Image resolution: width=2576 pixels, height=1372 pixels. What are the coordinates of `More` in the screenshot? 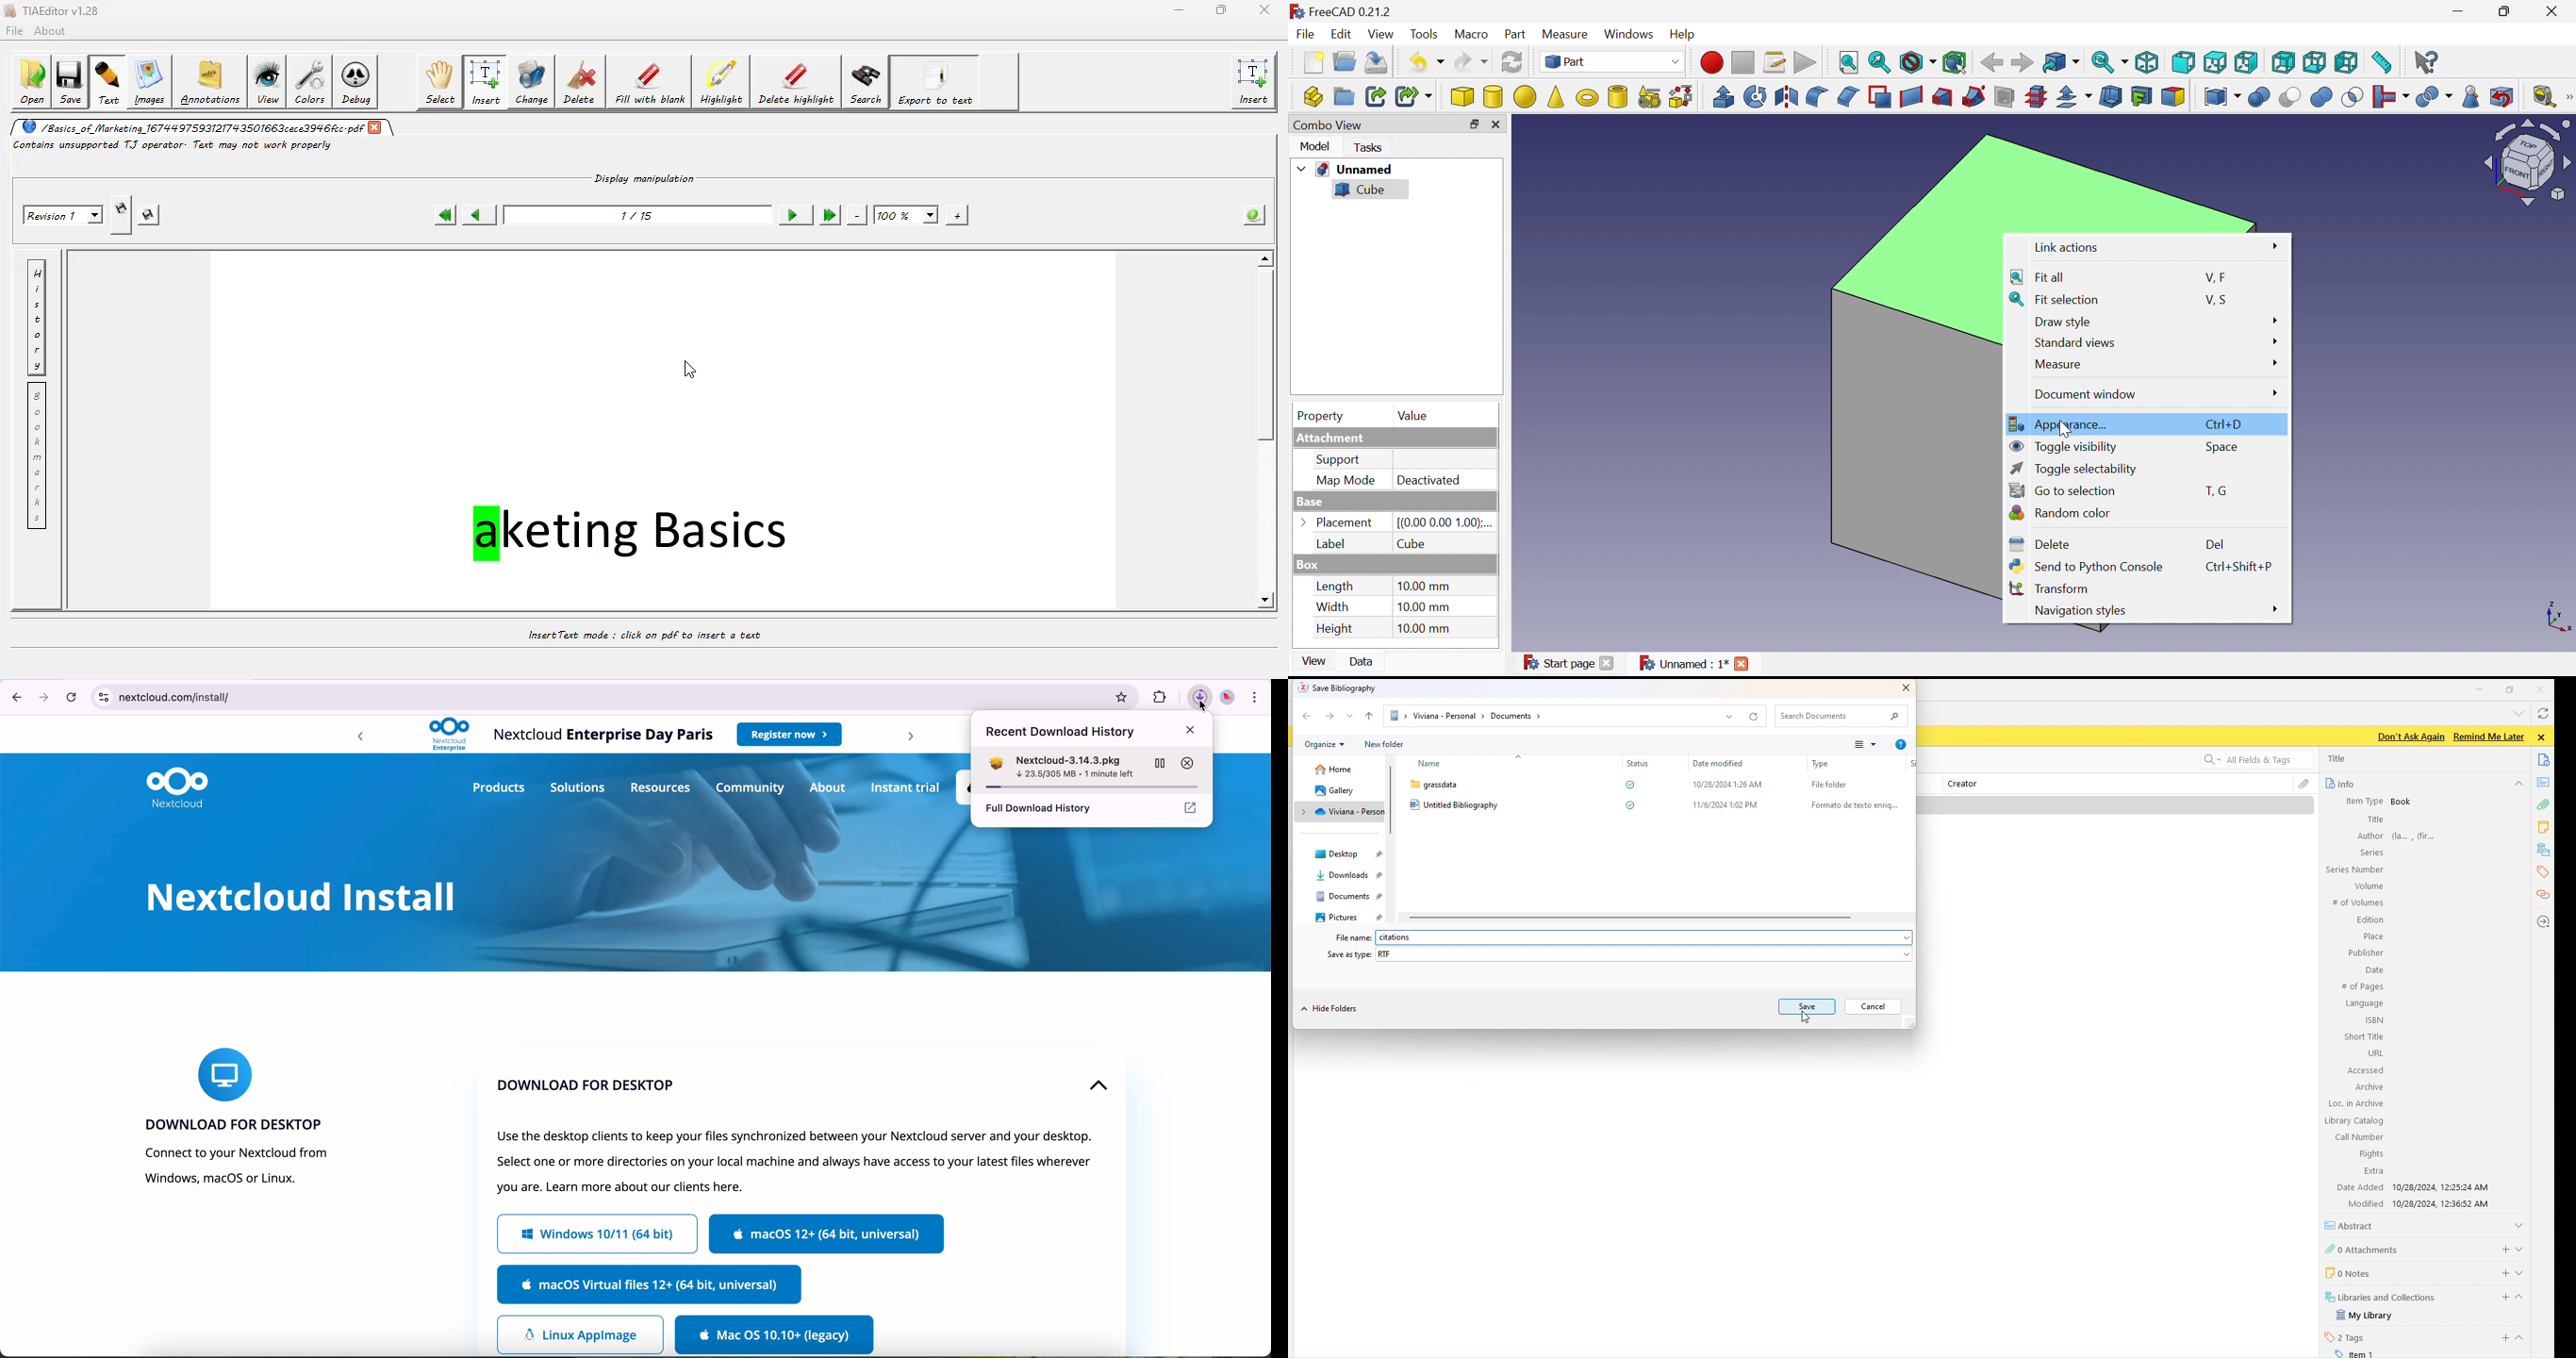 It's located at (2273, 610).